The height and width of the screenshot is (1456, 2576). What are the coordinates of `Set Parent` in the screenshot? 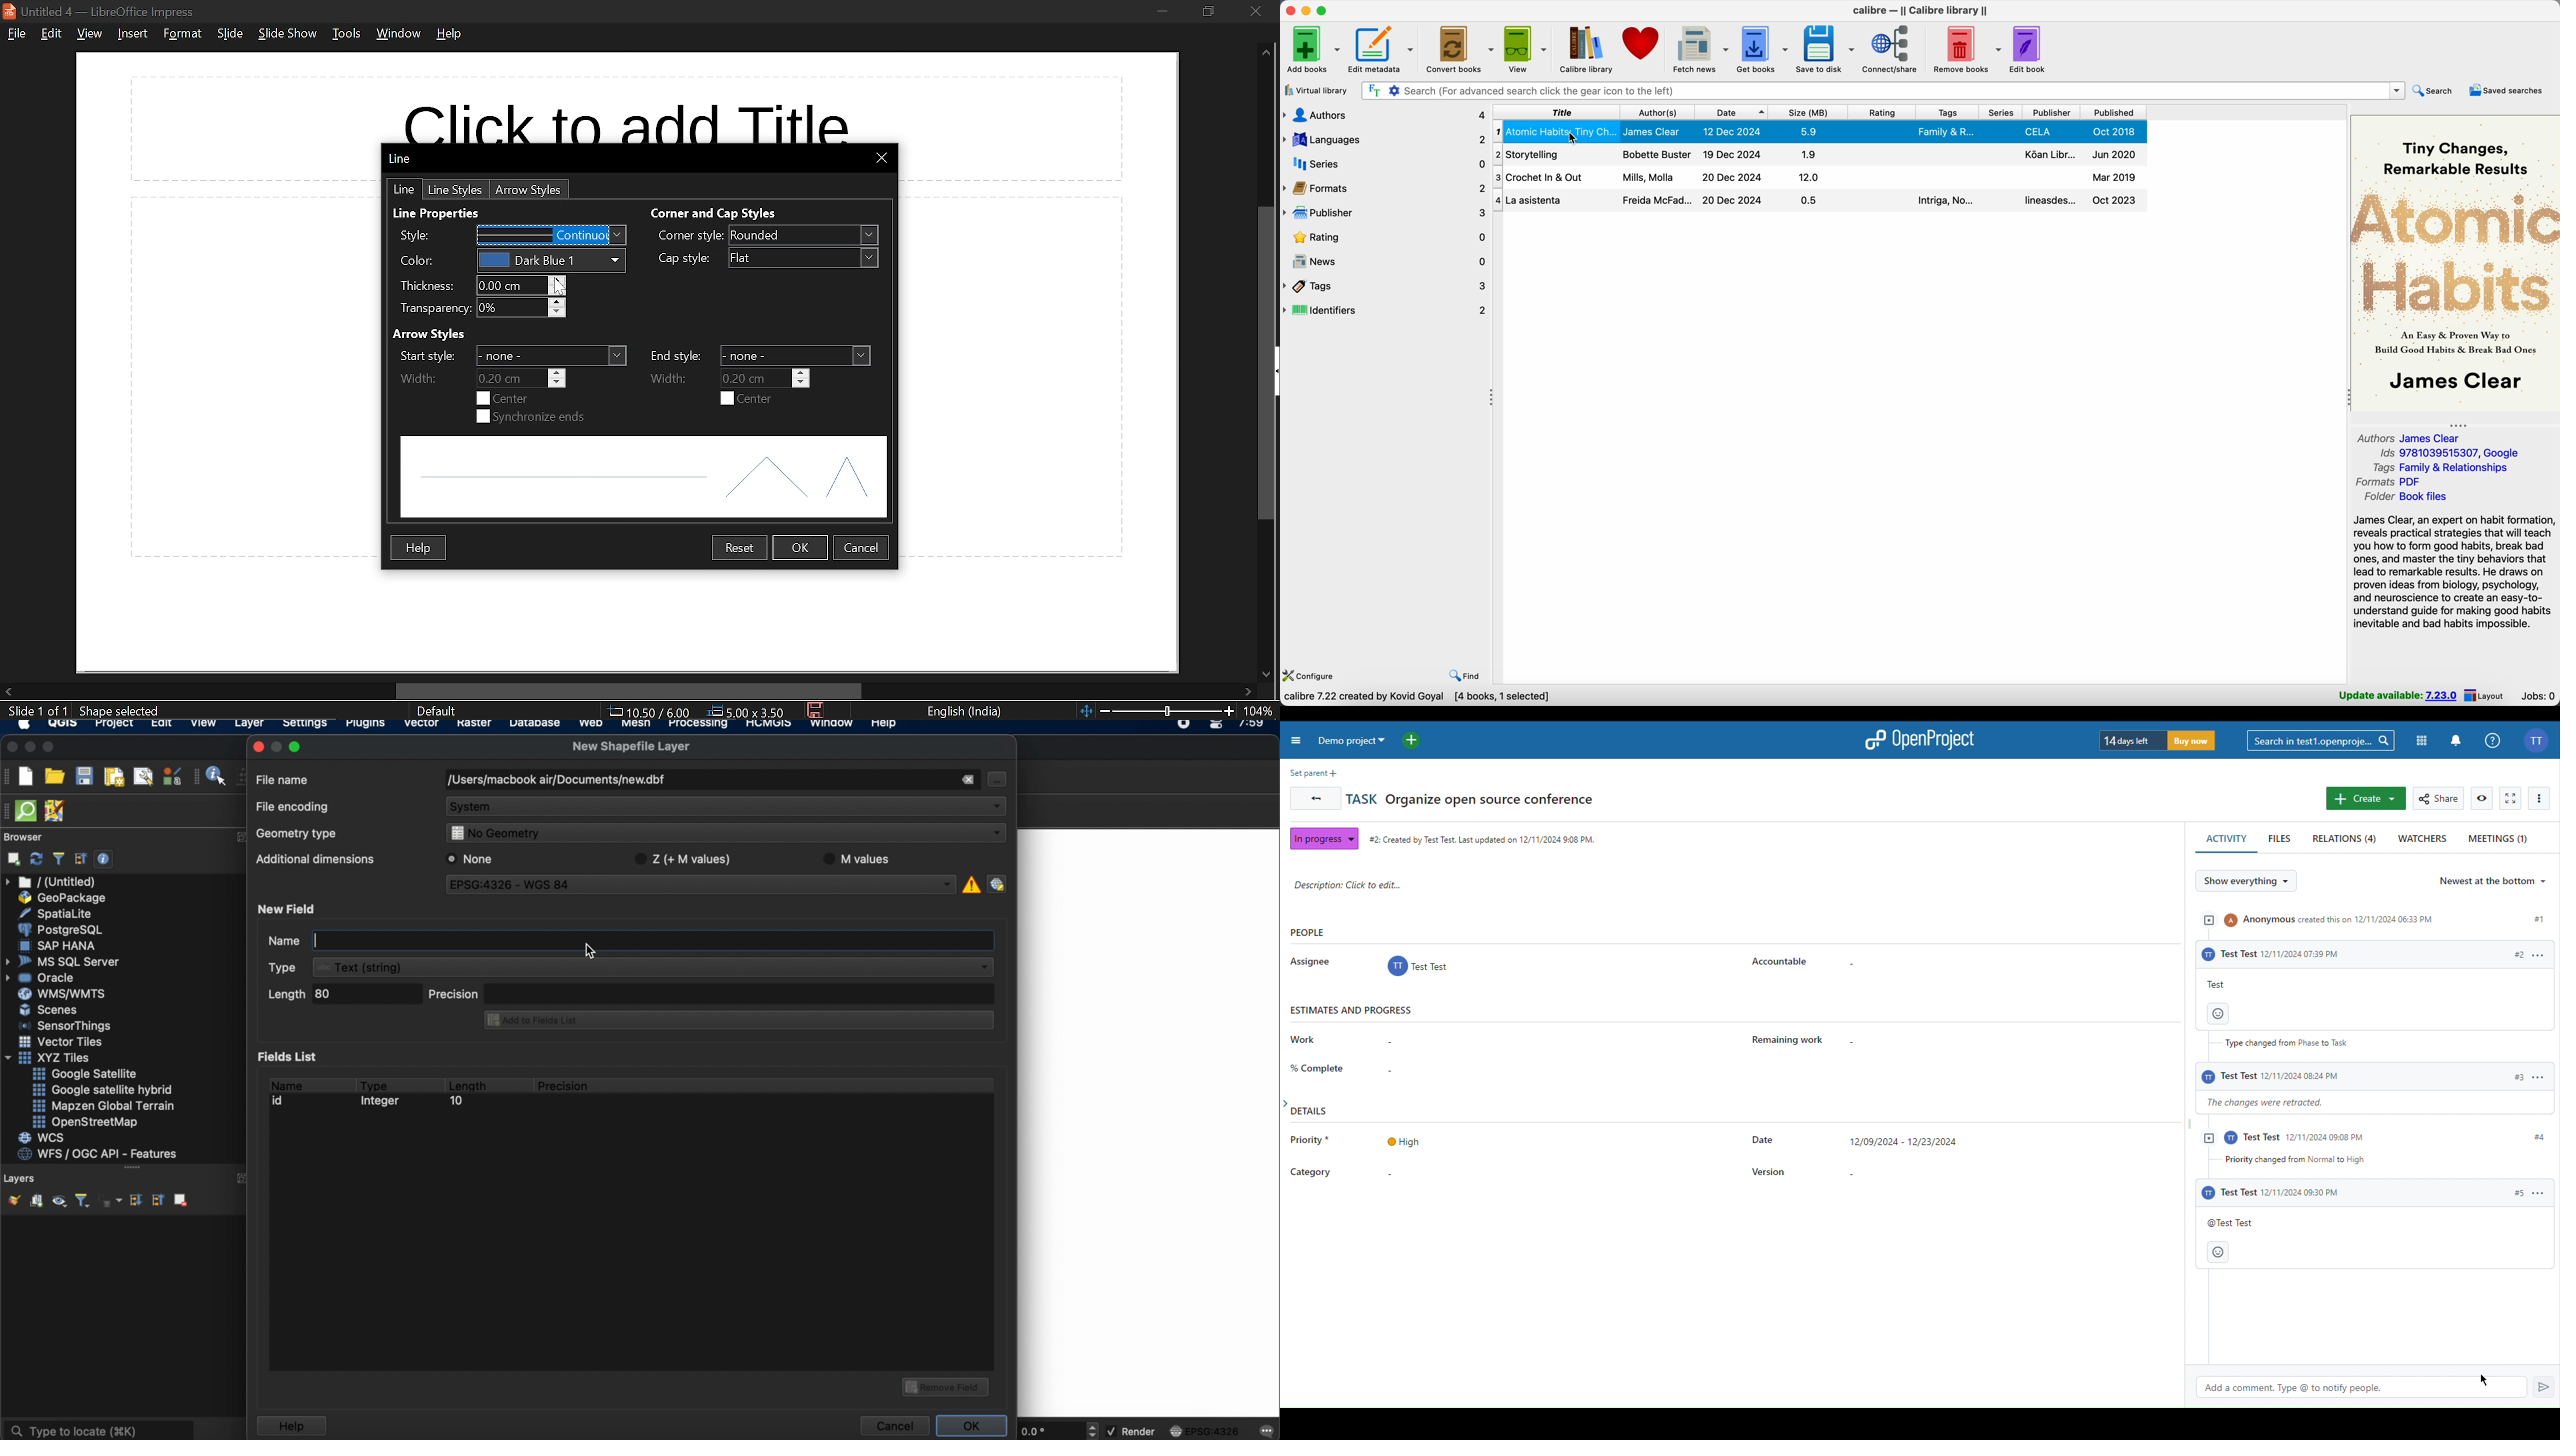 It's located at (1311, 772).